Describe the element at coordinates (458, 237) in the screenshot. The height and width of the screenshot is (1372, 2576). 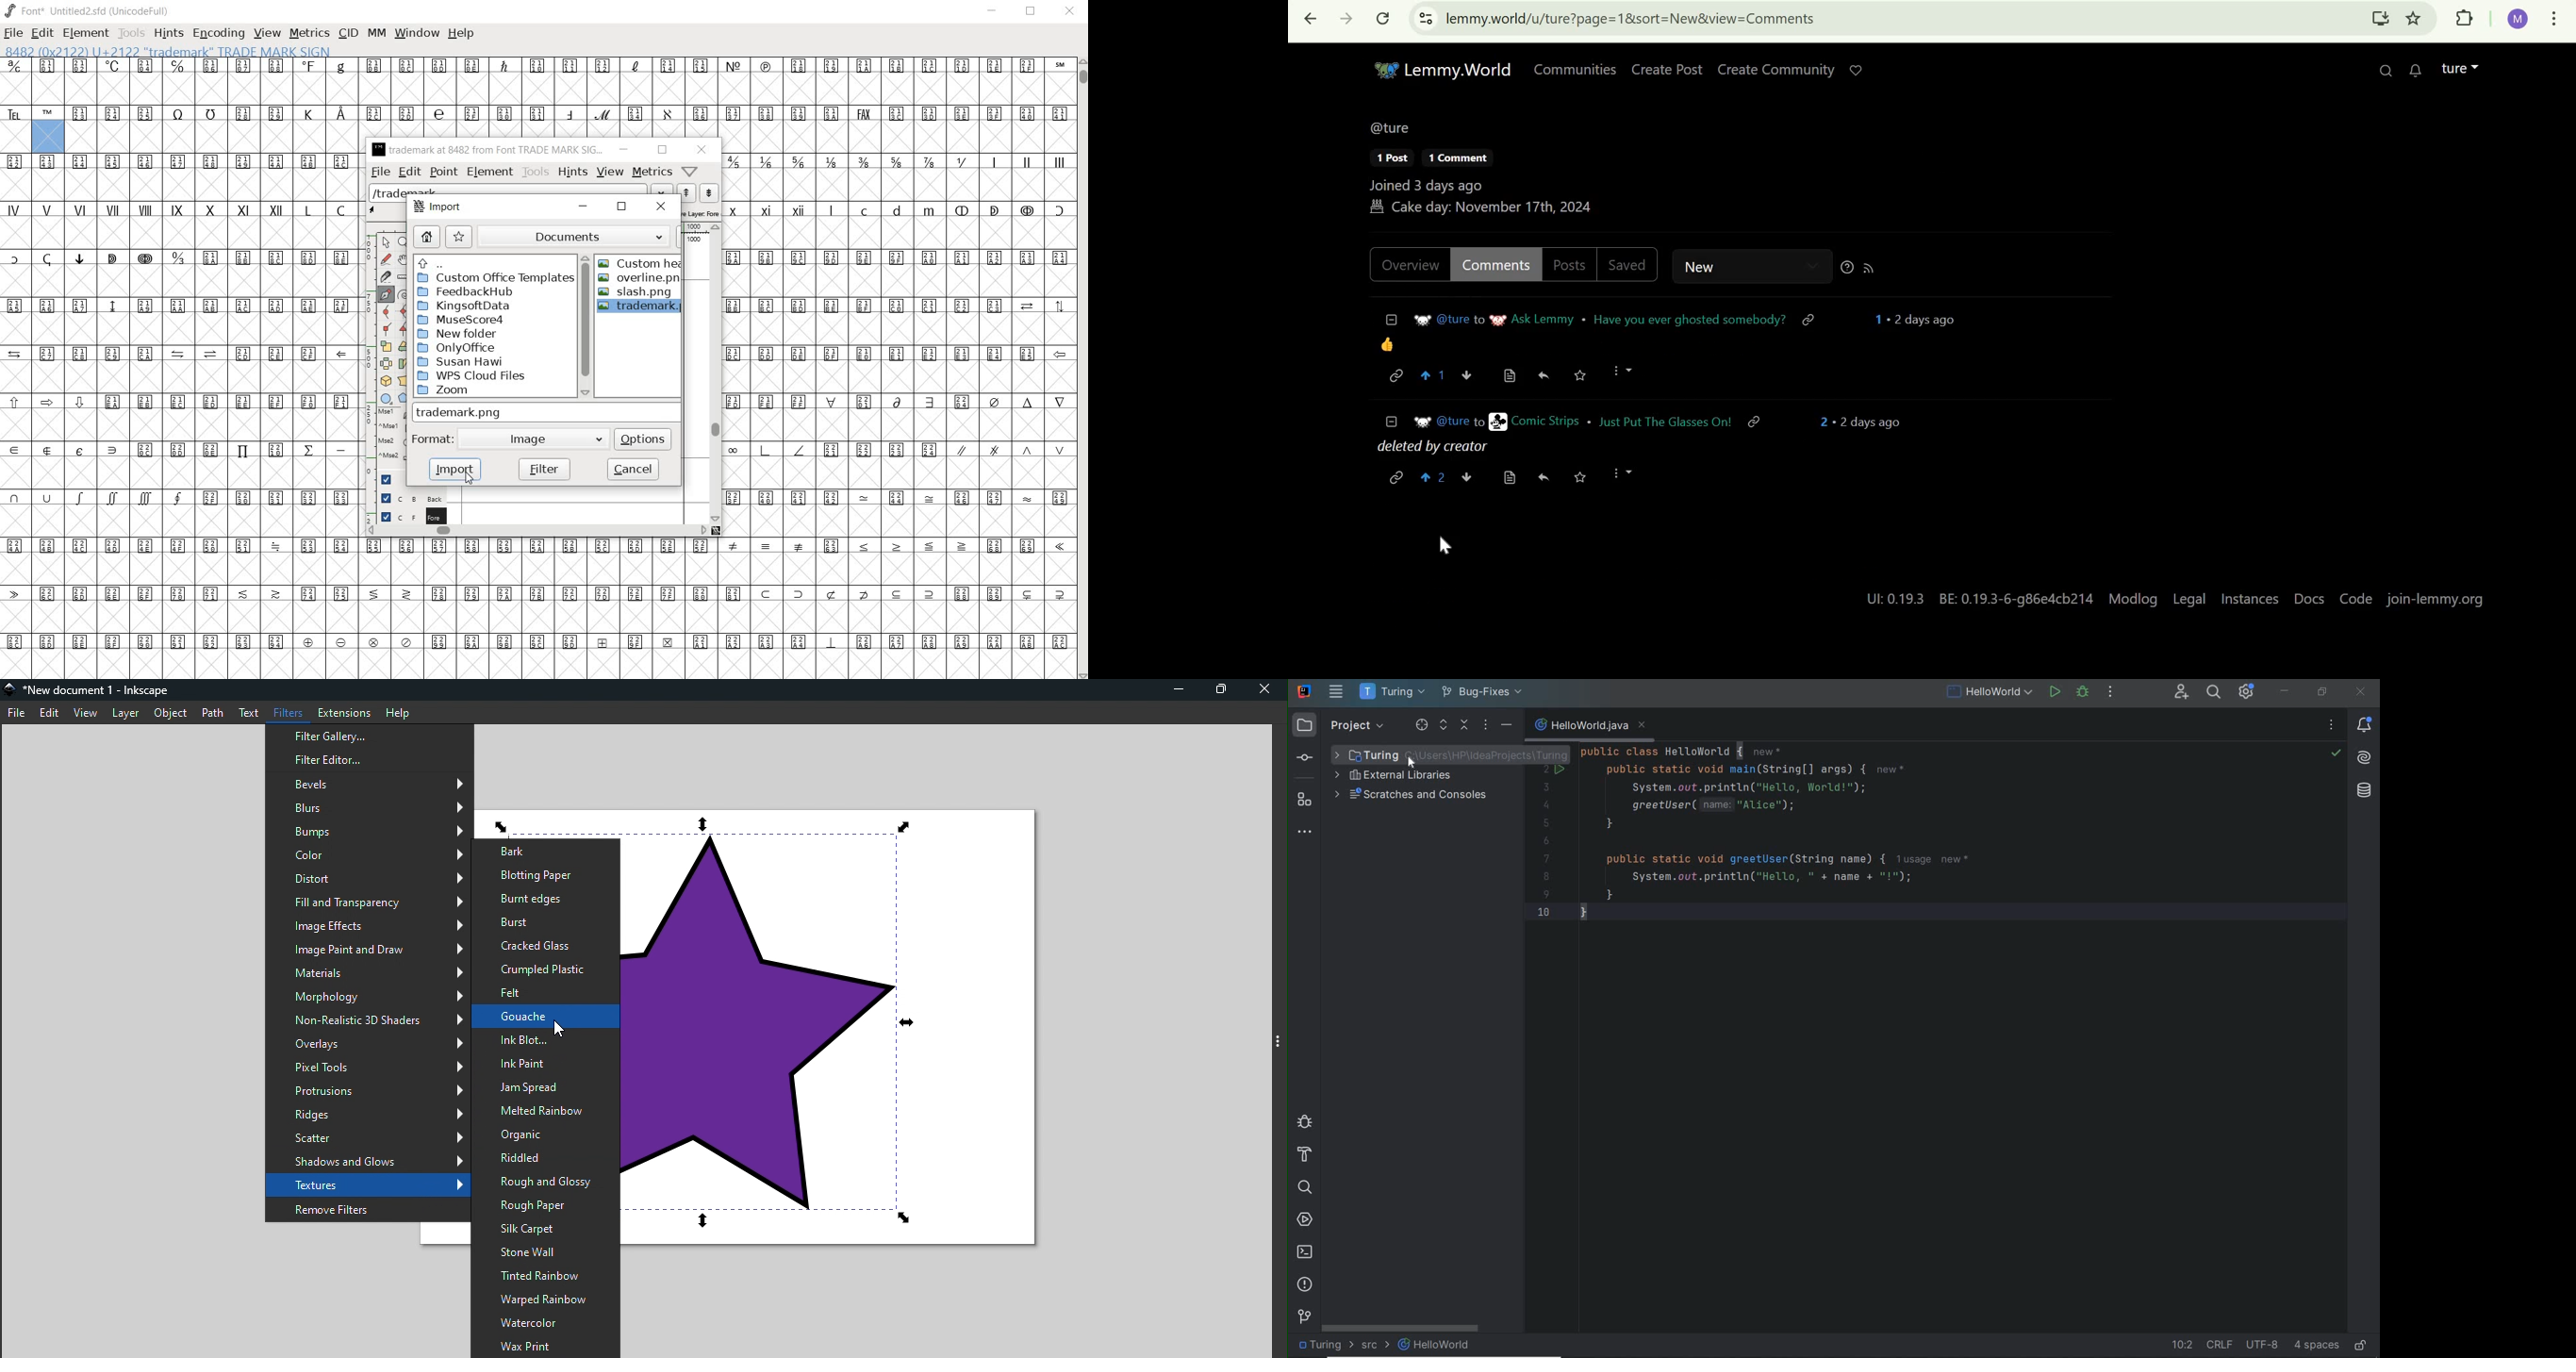
I see `star` at that location.